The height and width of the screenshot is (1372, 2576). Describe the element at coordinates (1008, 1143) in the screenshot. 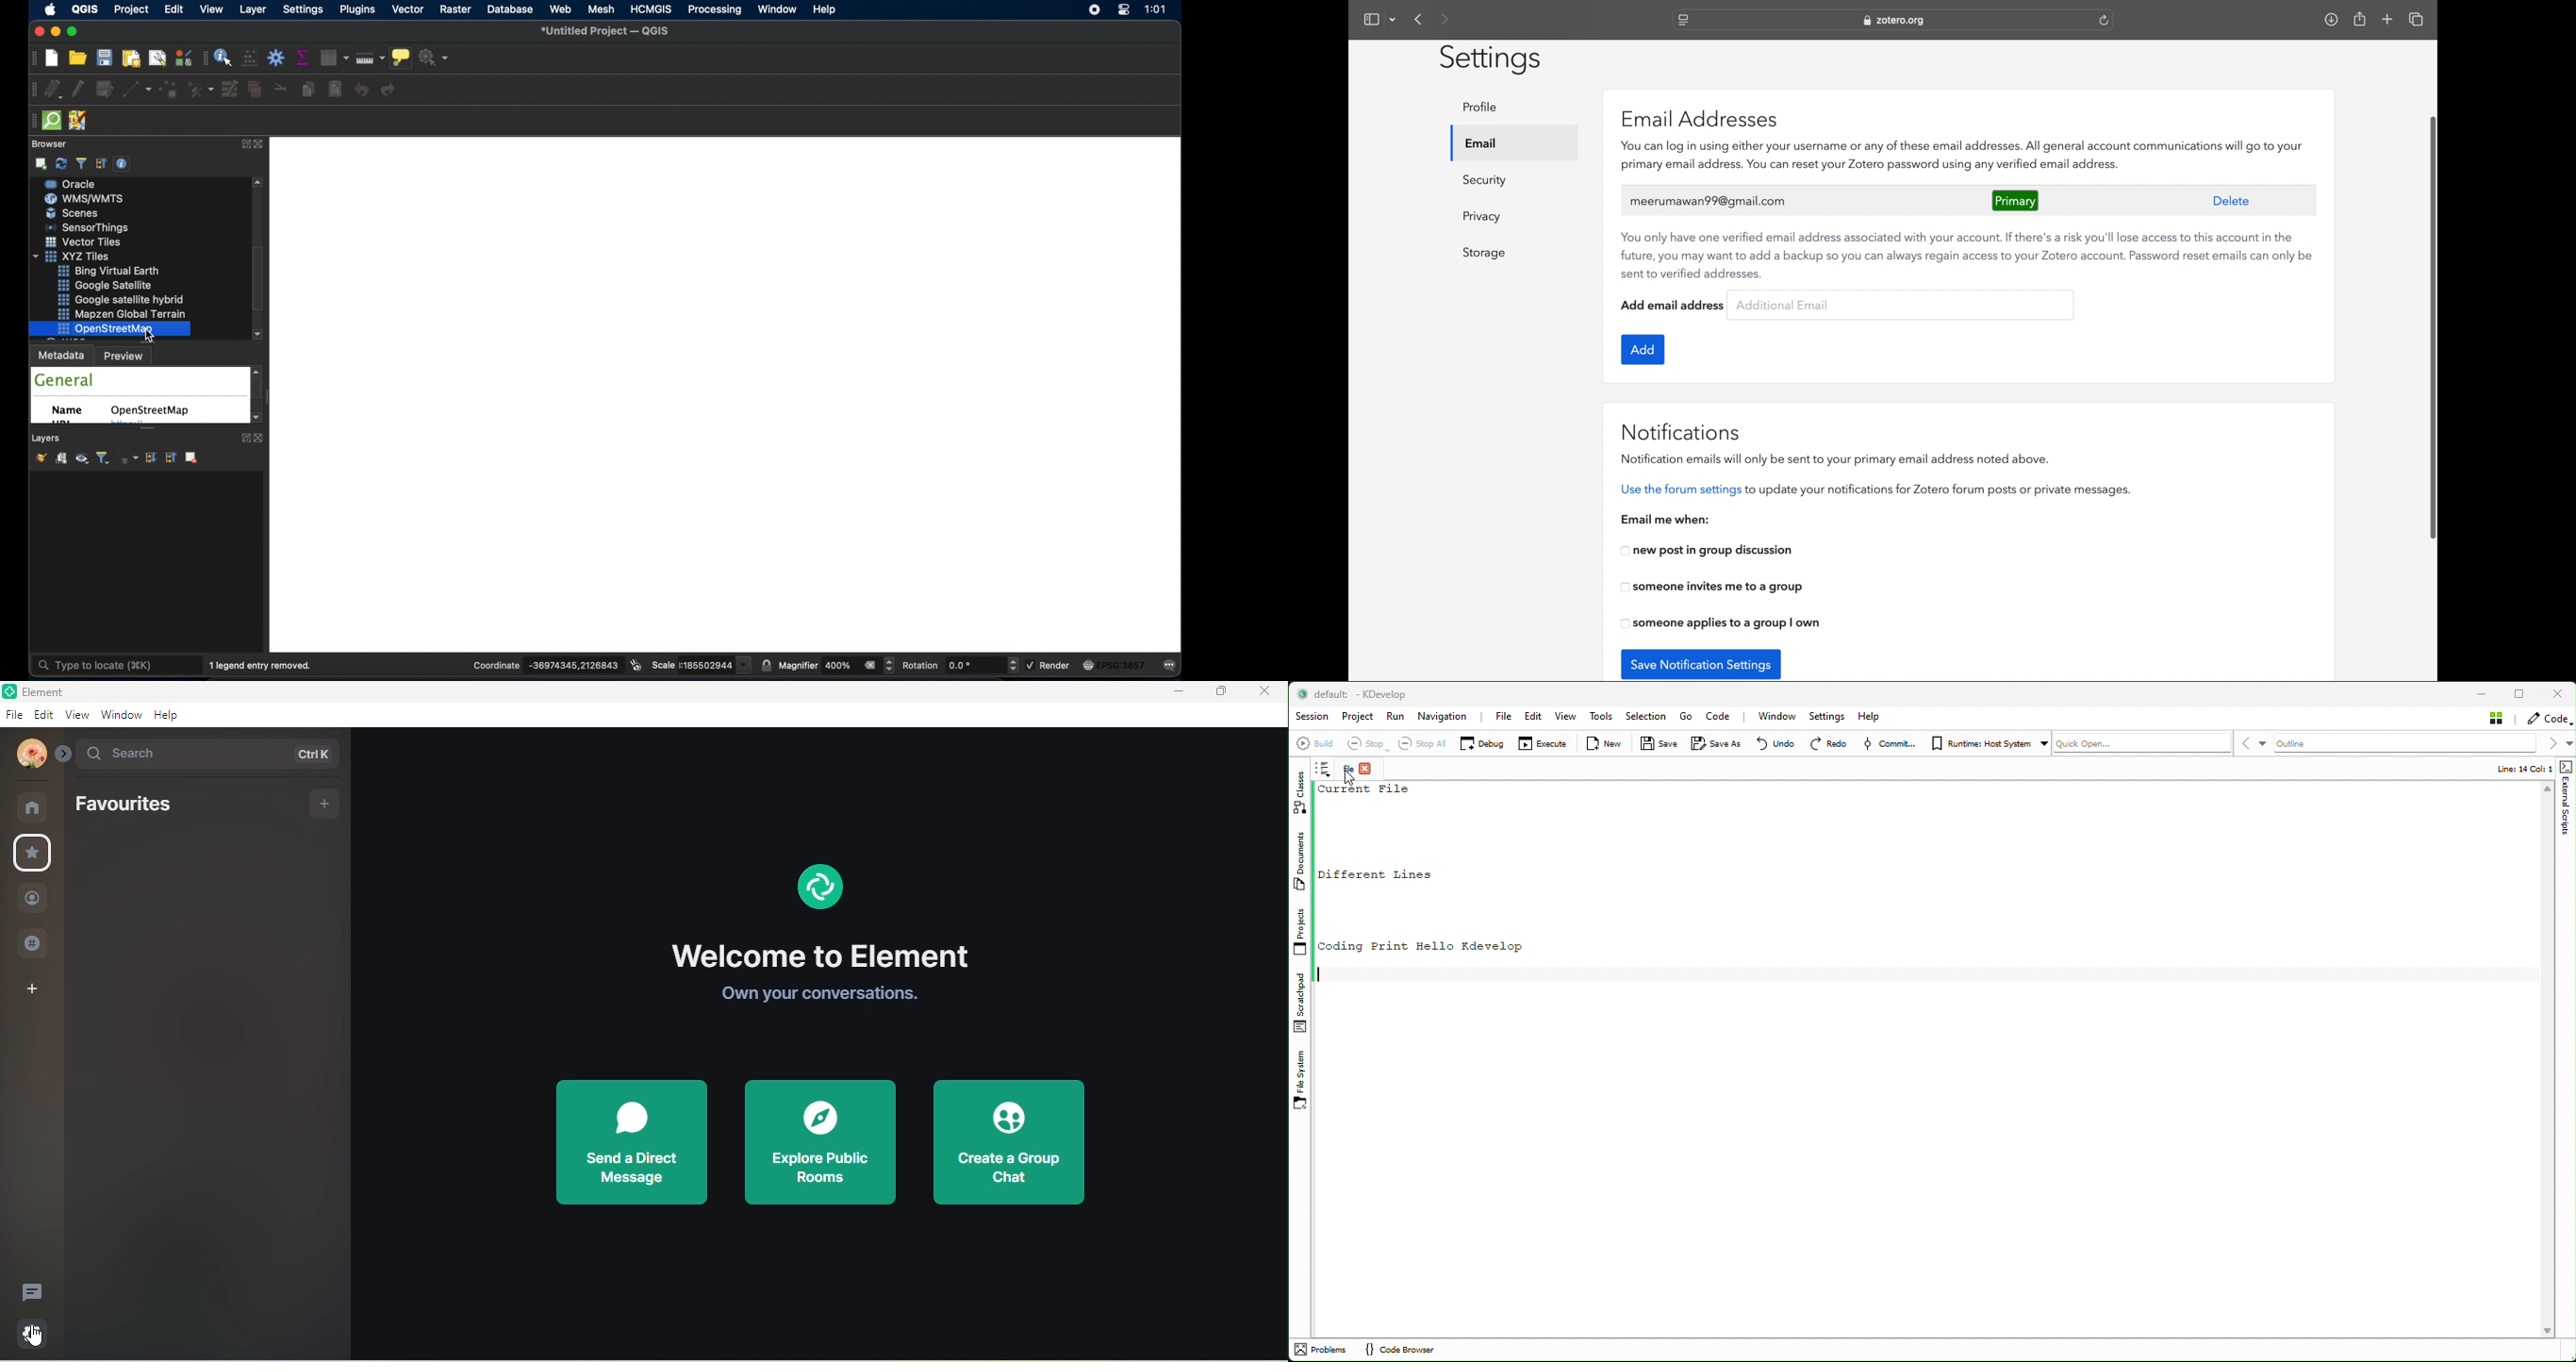

I see `create a group chat` at that location.